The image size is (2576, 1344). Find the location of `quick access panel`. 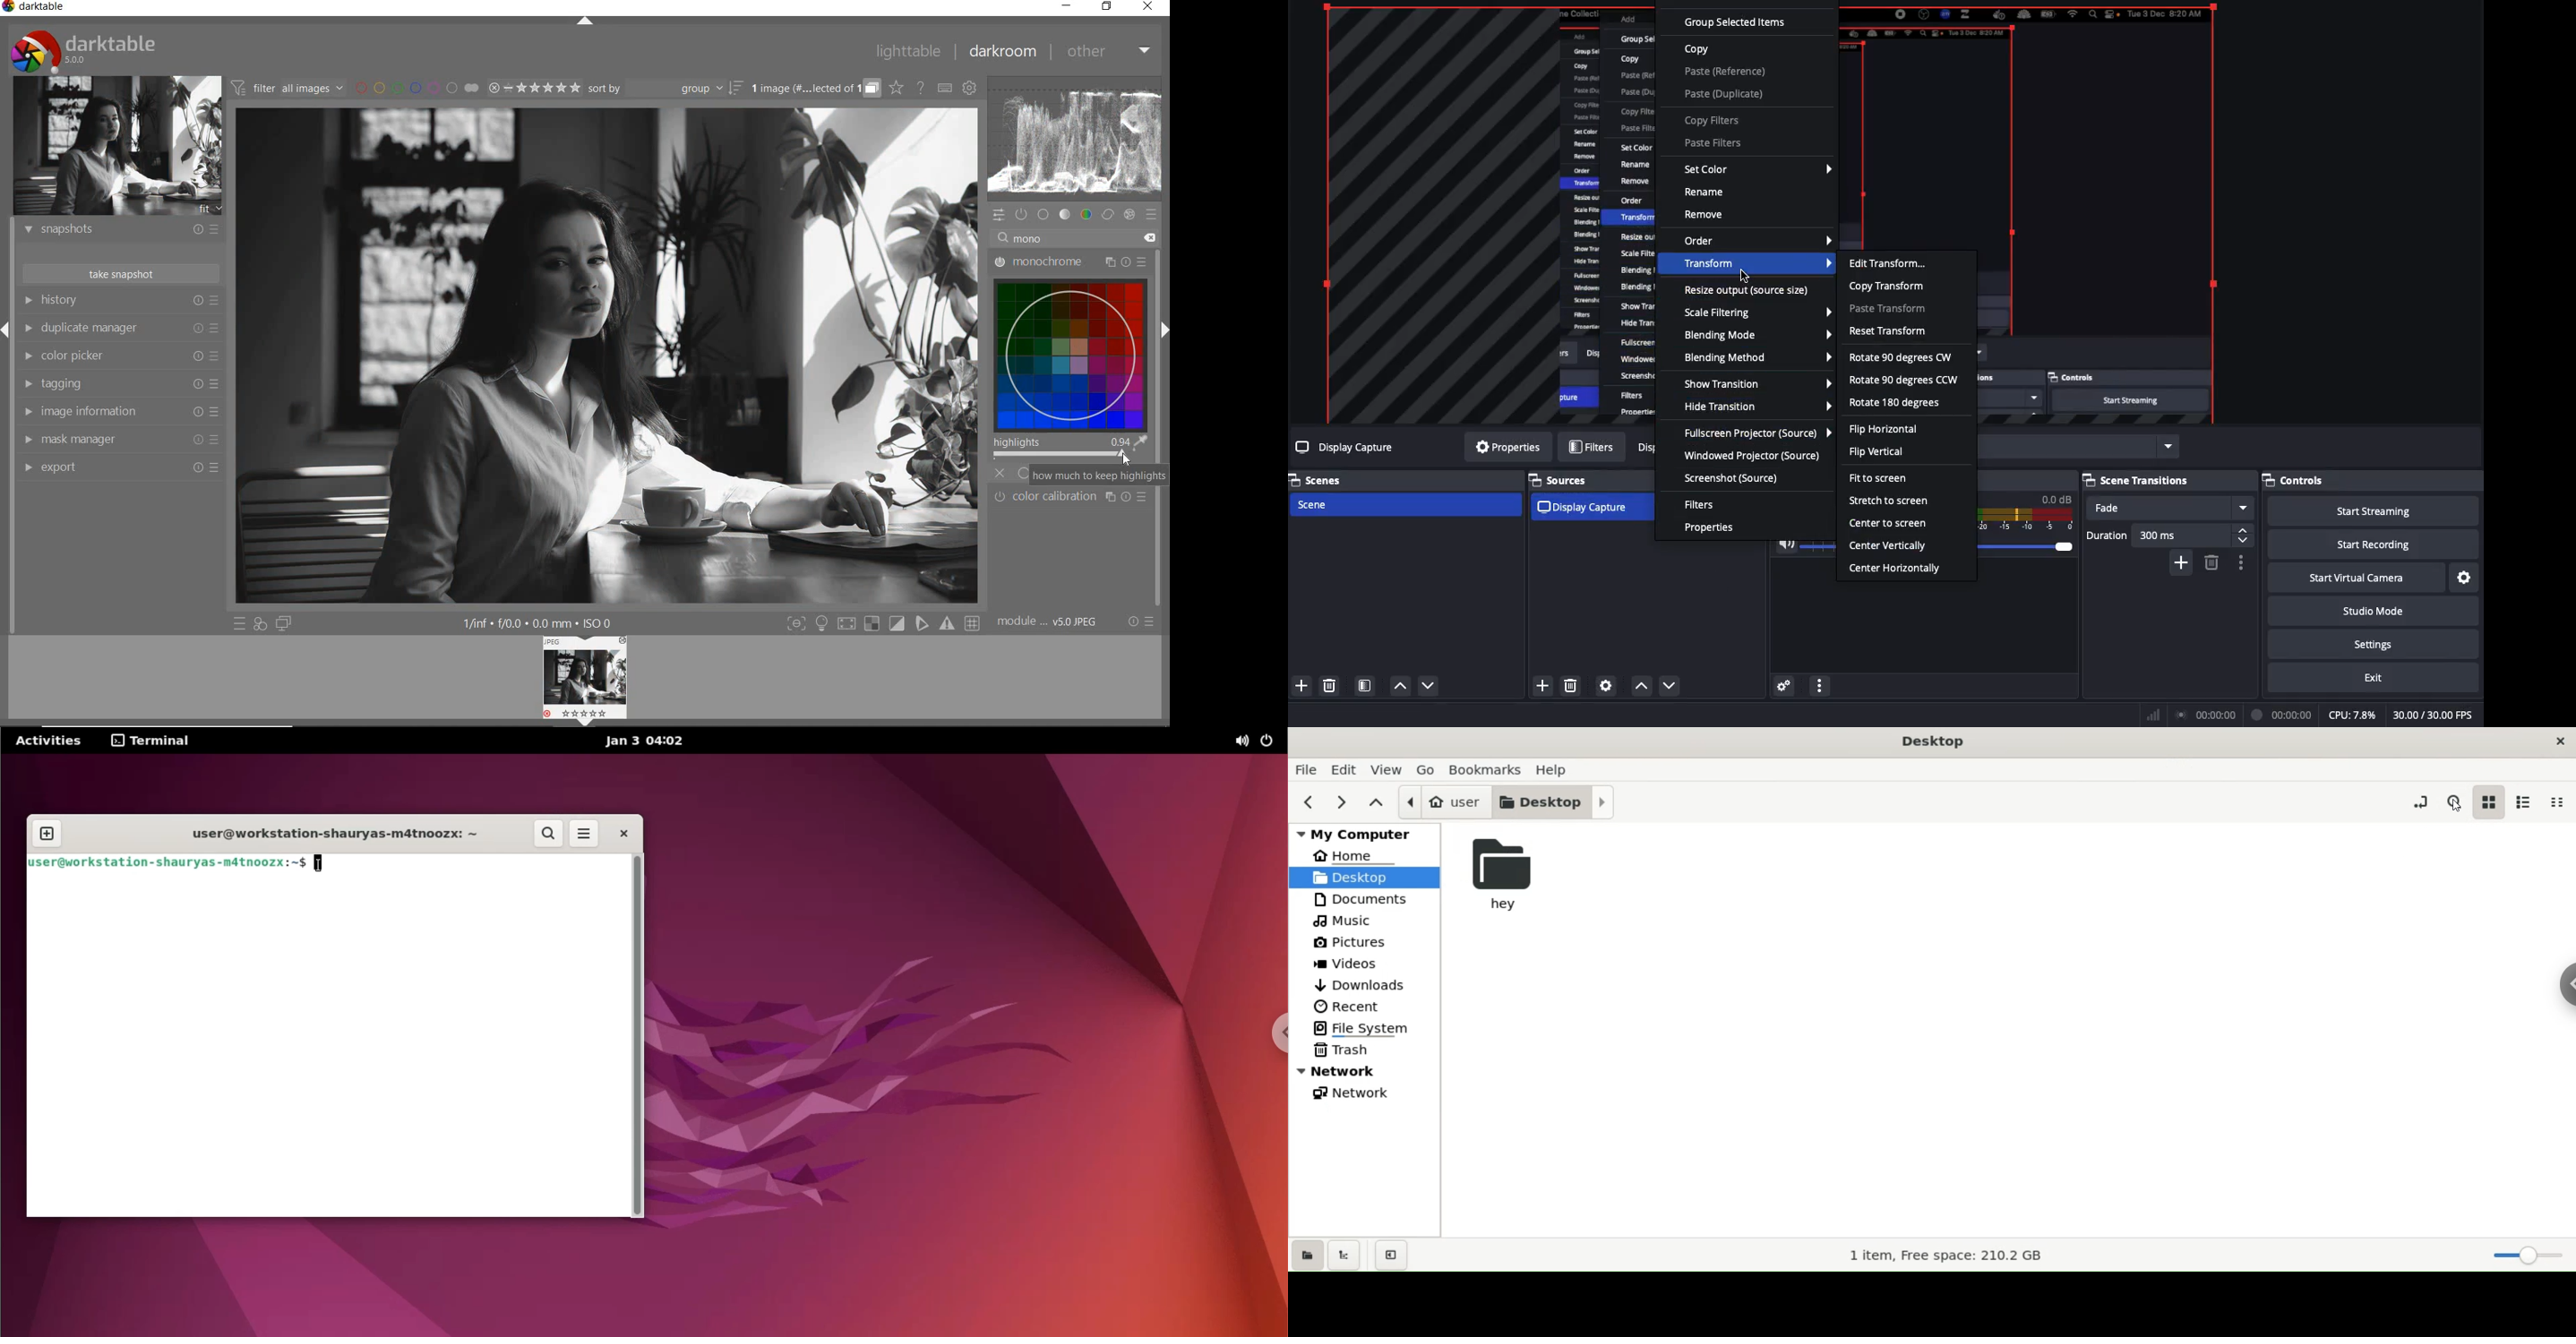

quick access panel is located at coordinates (998, 215).